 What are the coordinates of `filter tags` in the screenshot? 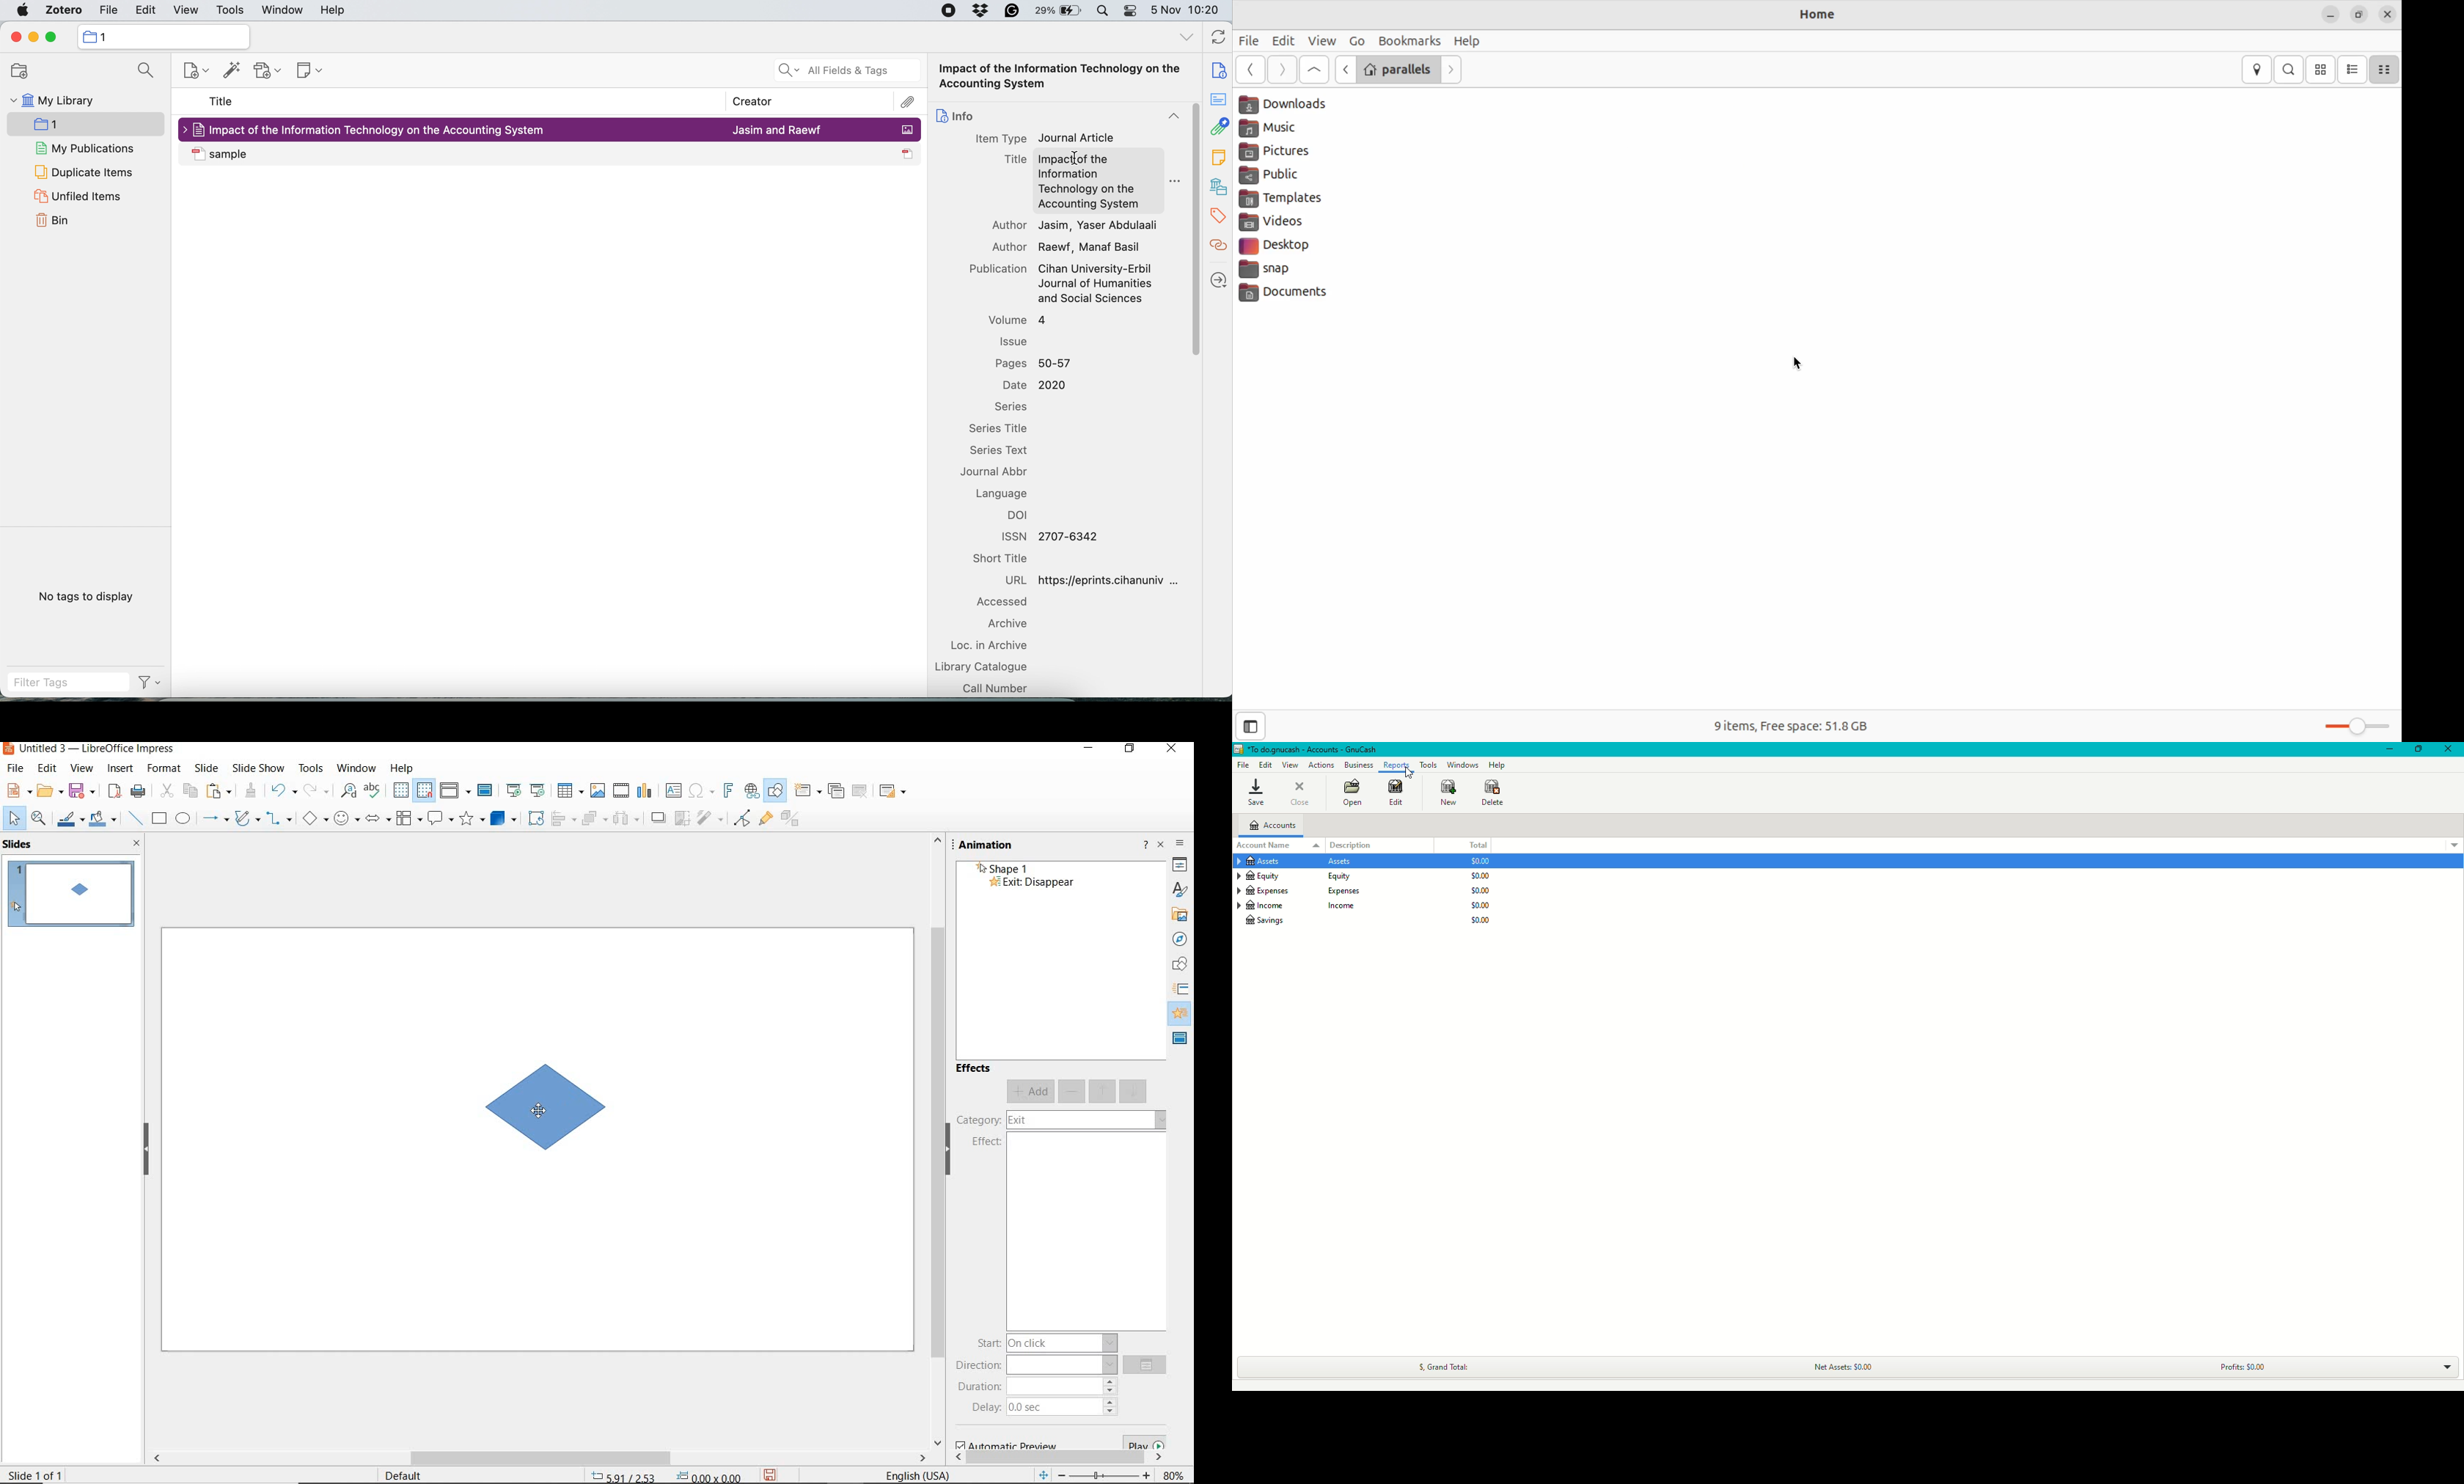 It's located at (70, 684).